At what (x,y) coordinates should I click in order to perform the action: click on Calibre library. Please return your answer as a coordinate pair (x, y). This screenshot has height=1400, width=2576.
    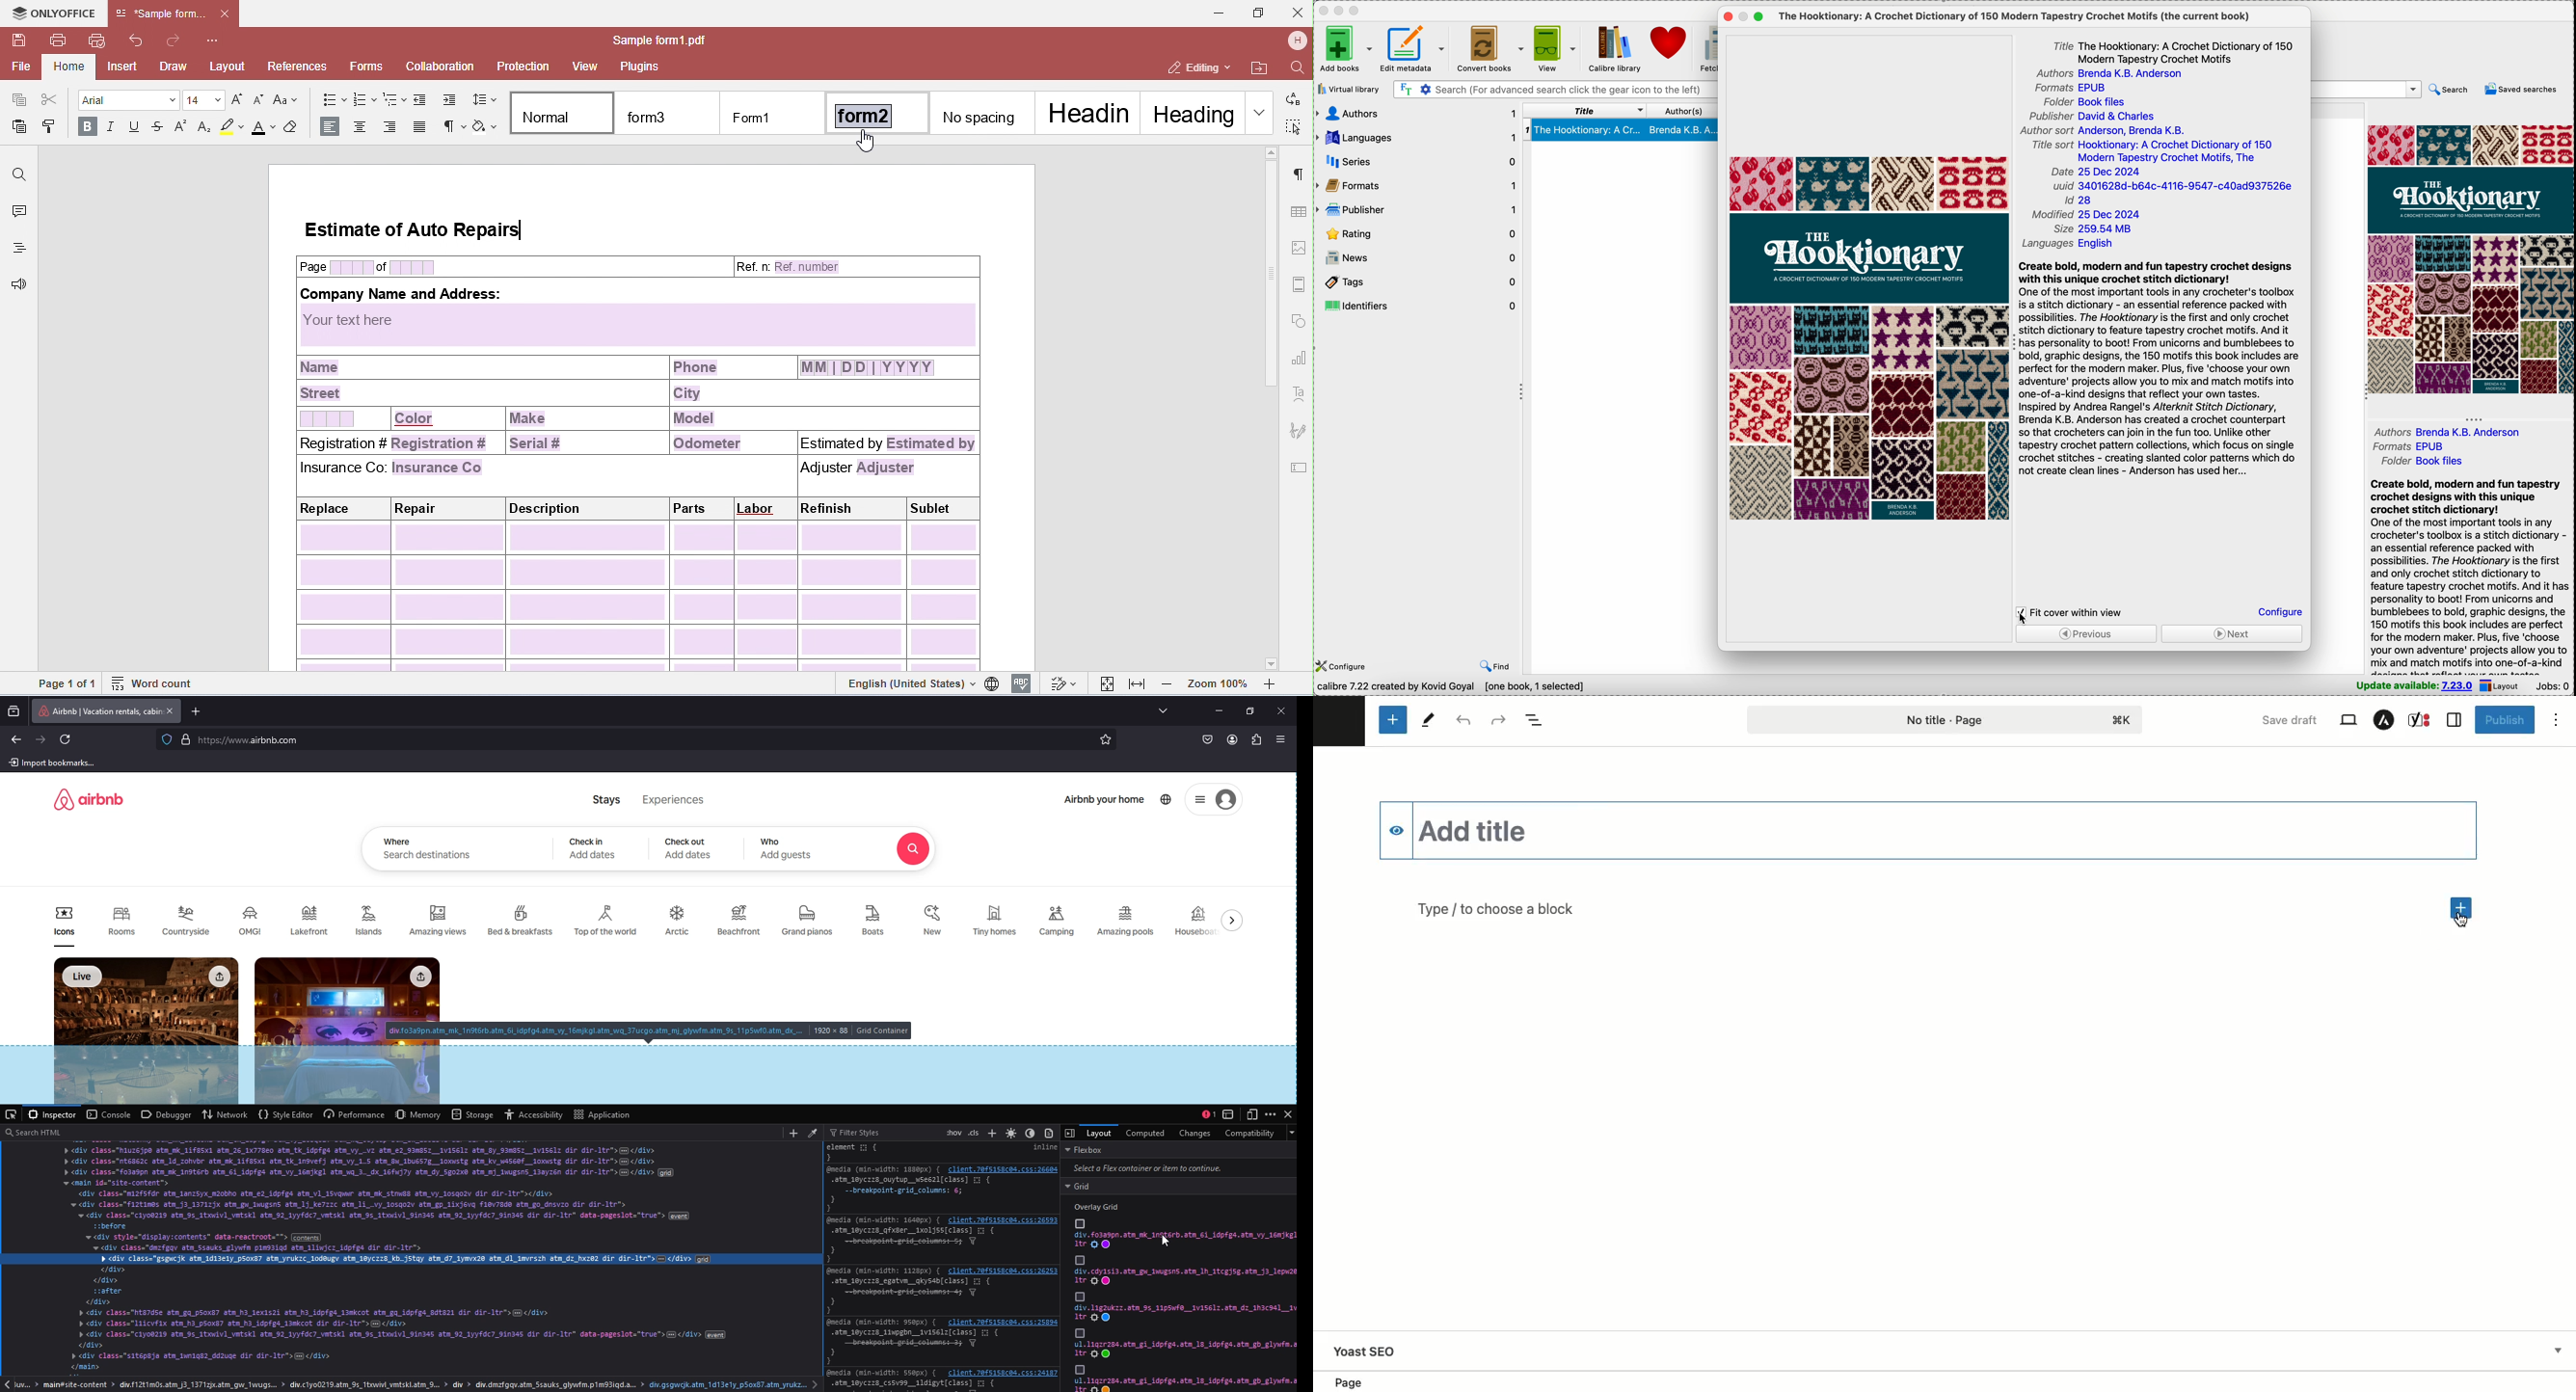
    Looking at the image, I should click on (1613, 47).